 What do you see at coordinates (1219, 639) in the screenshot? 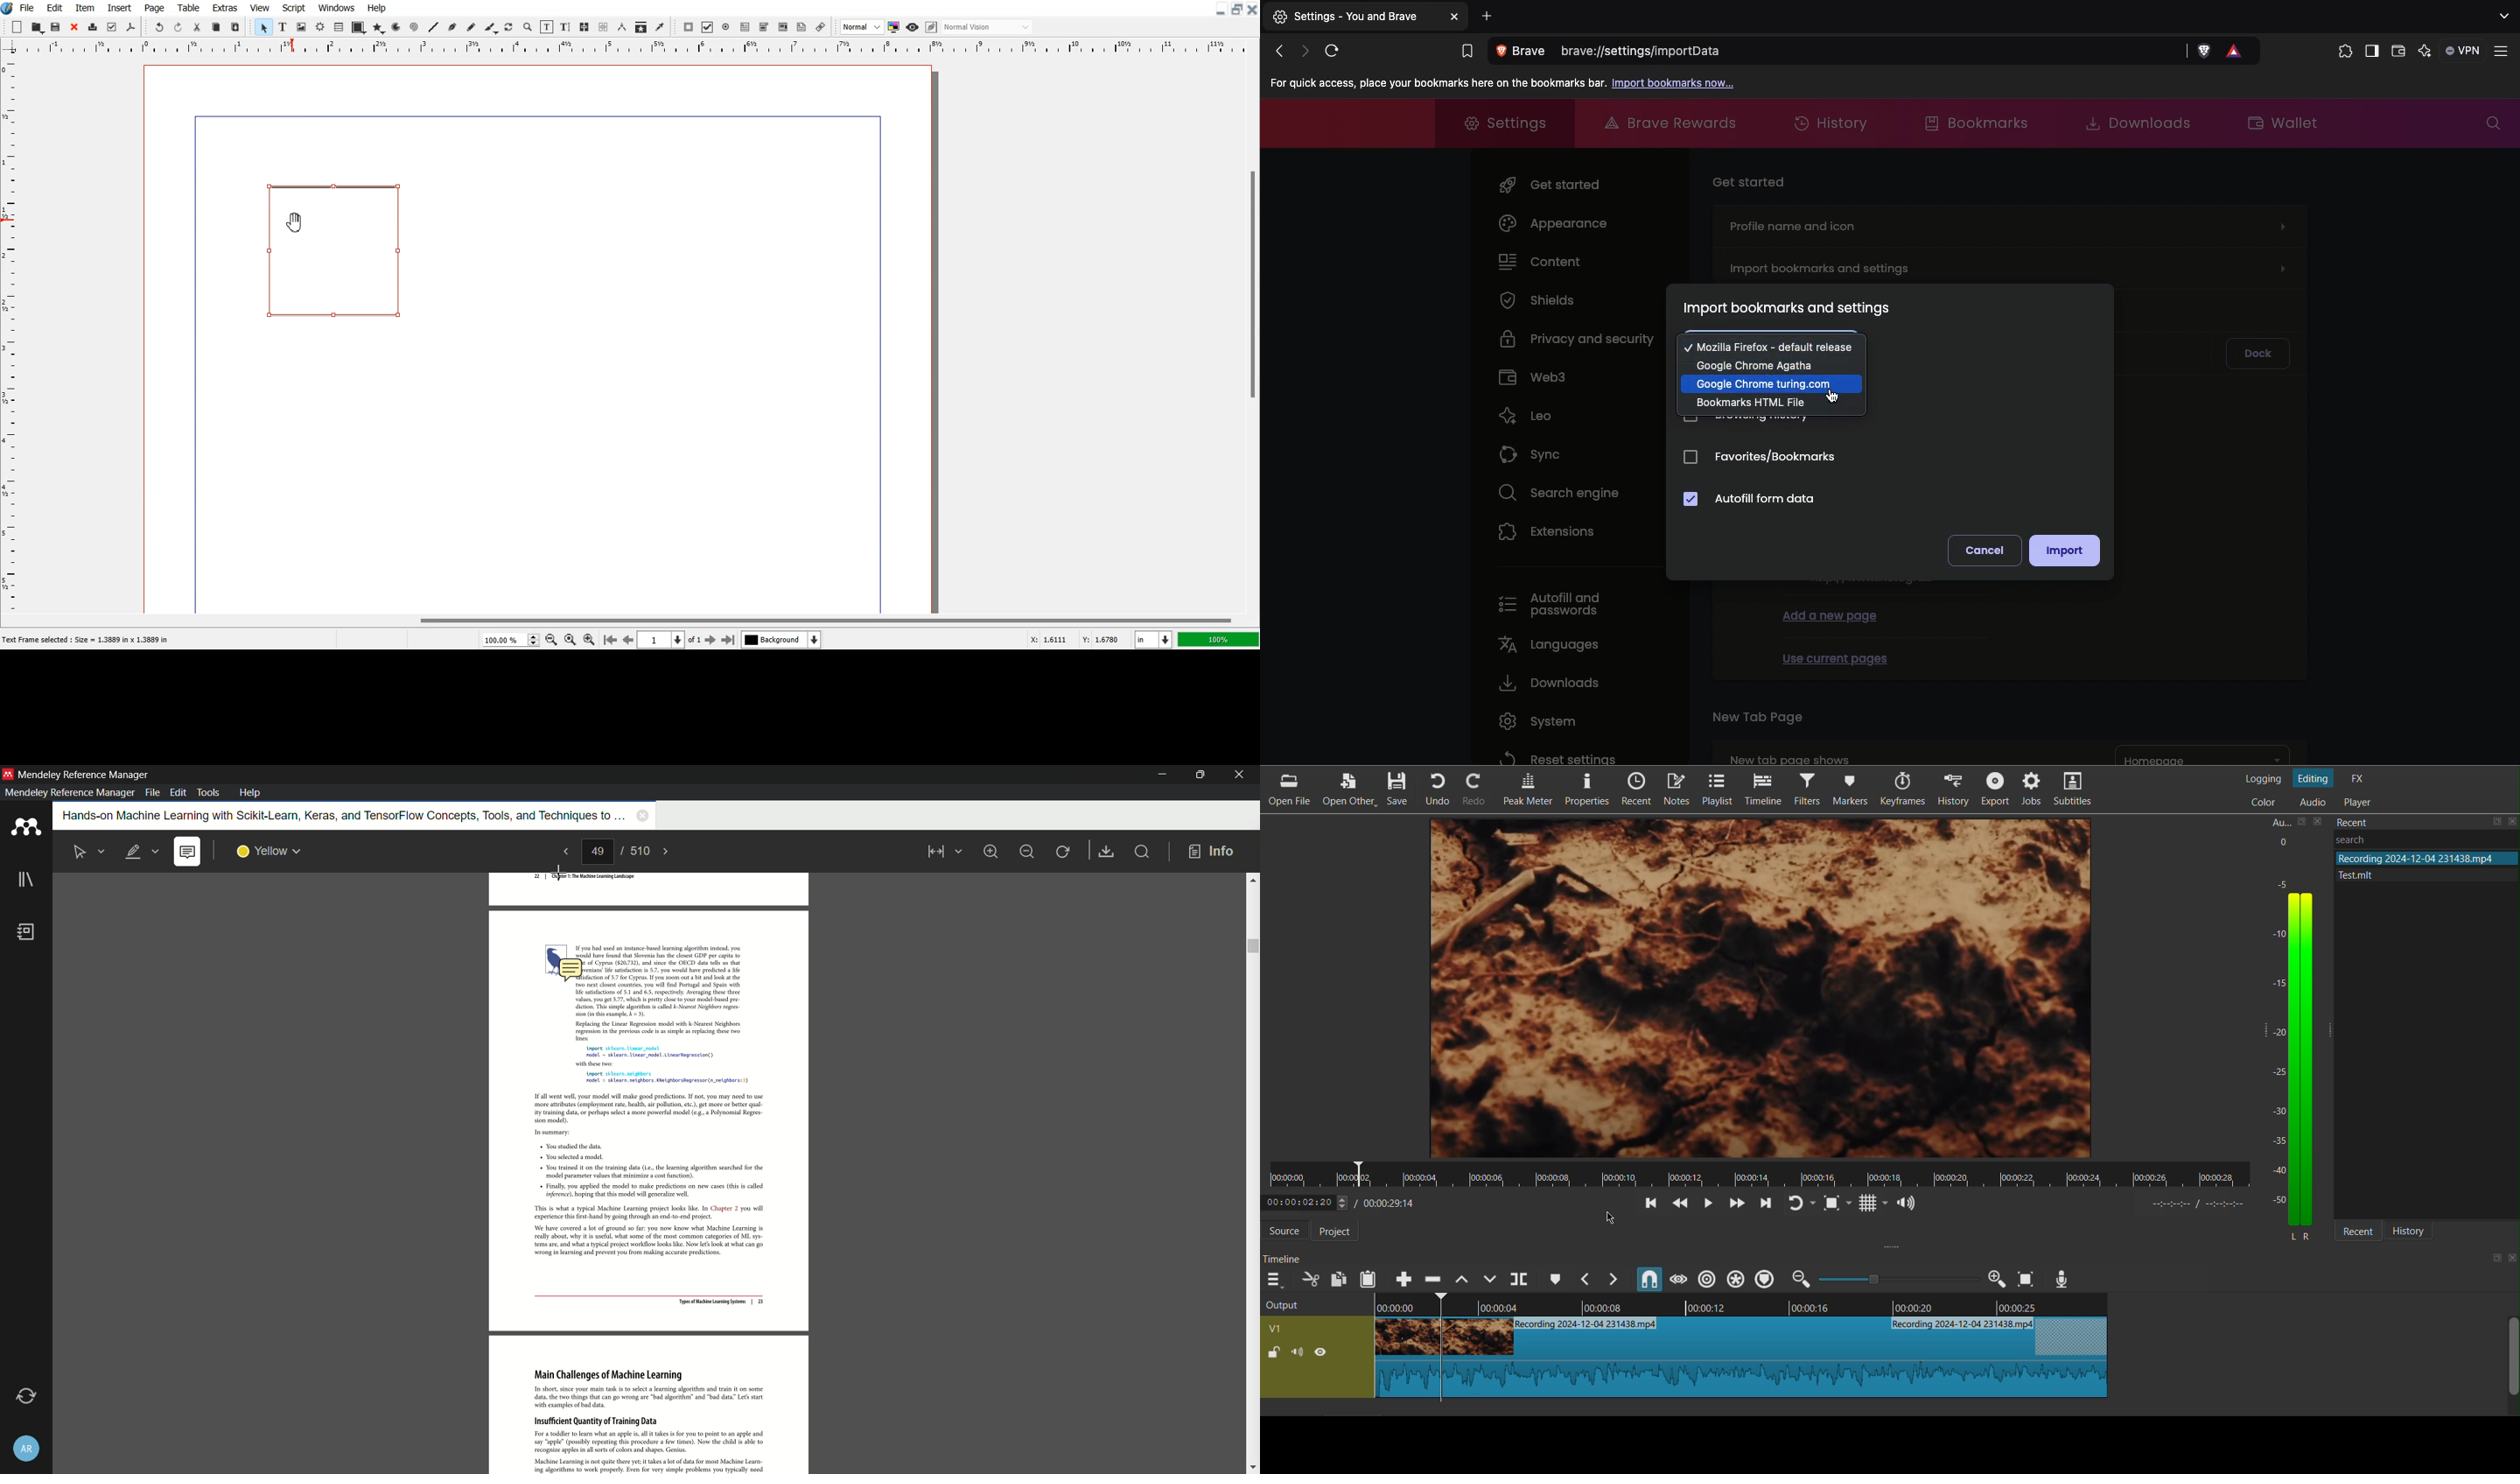
I see `100%` at bounding box center [1219, 639].